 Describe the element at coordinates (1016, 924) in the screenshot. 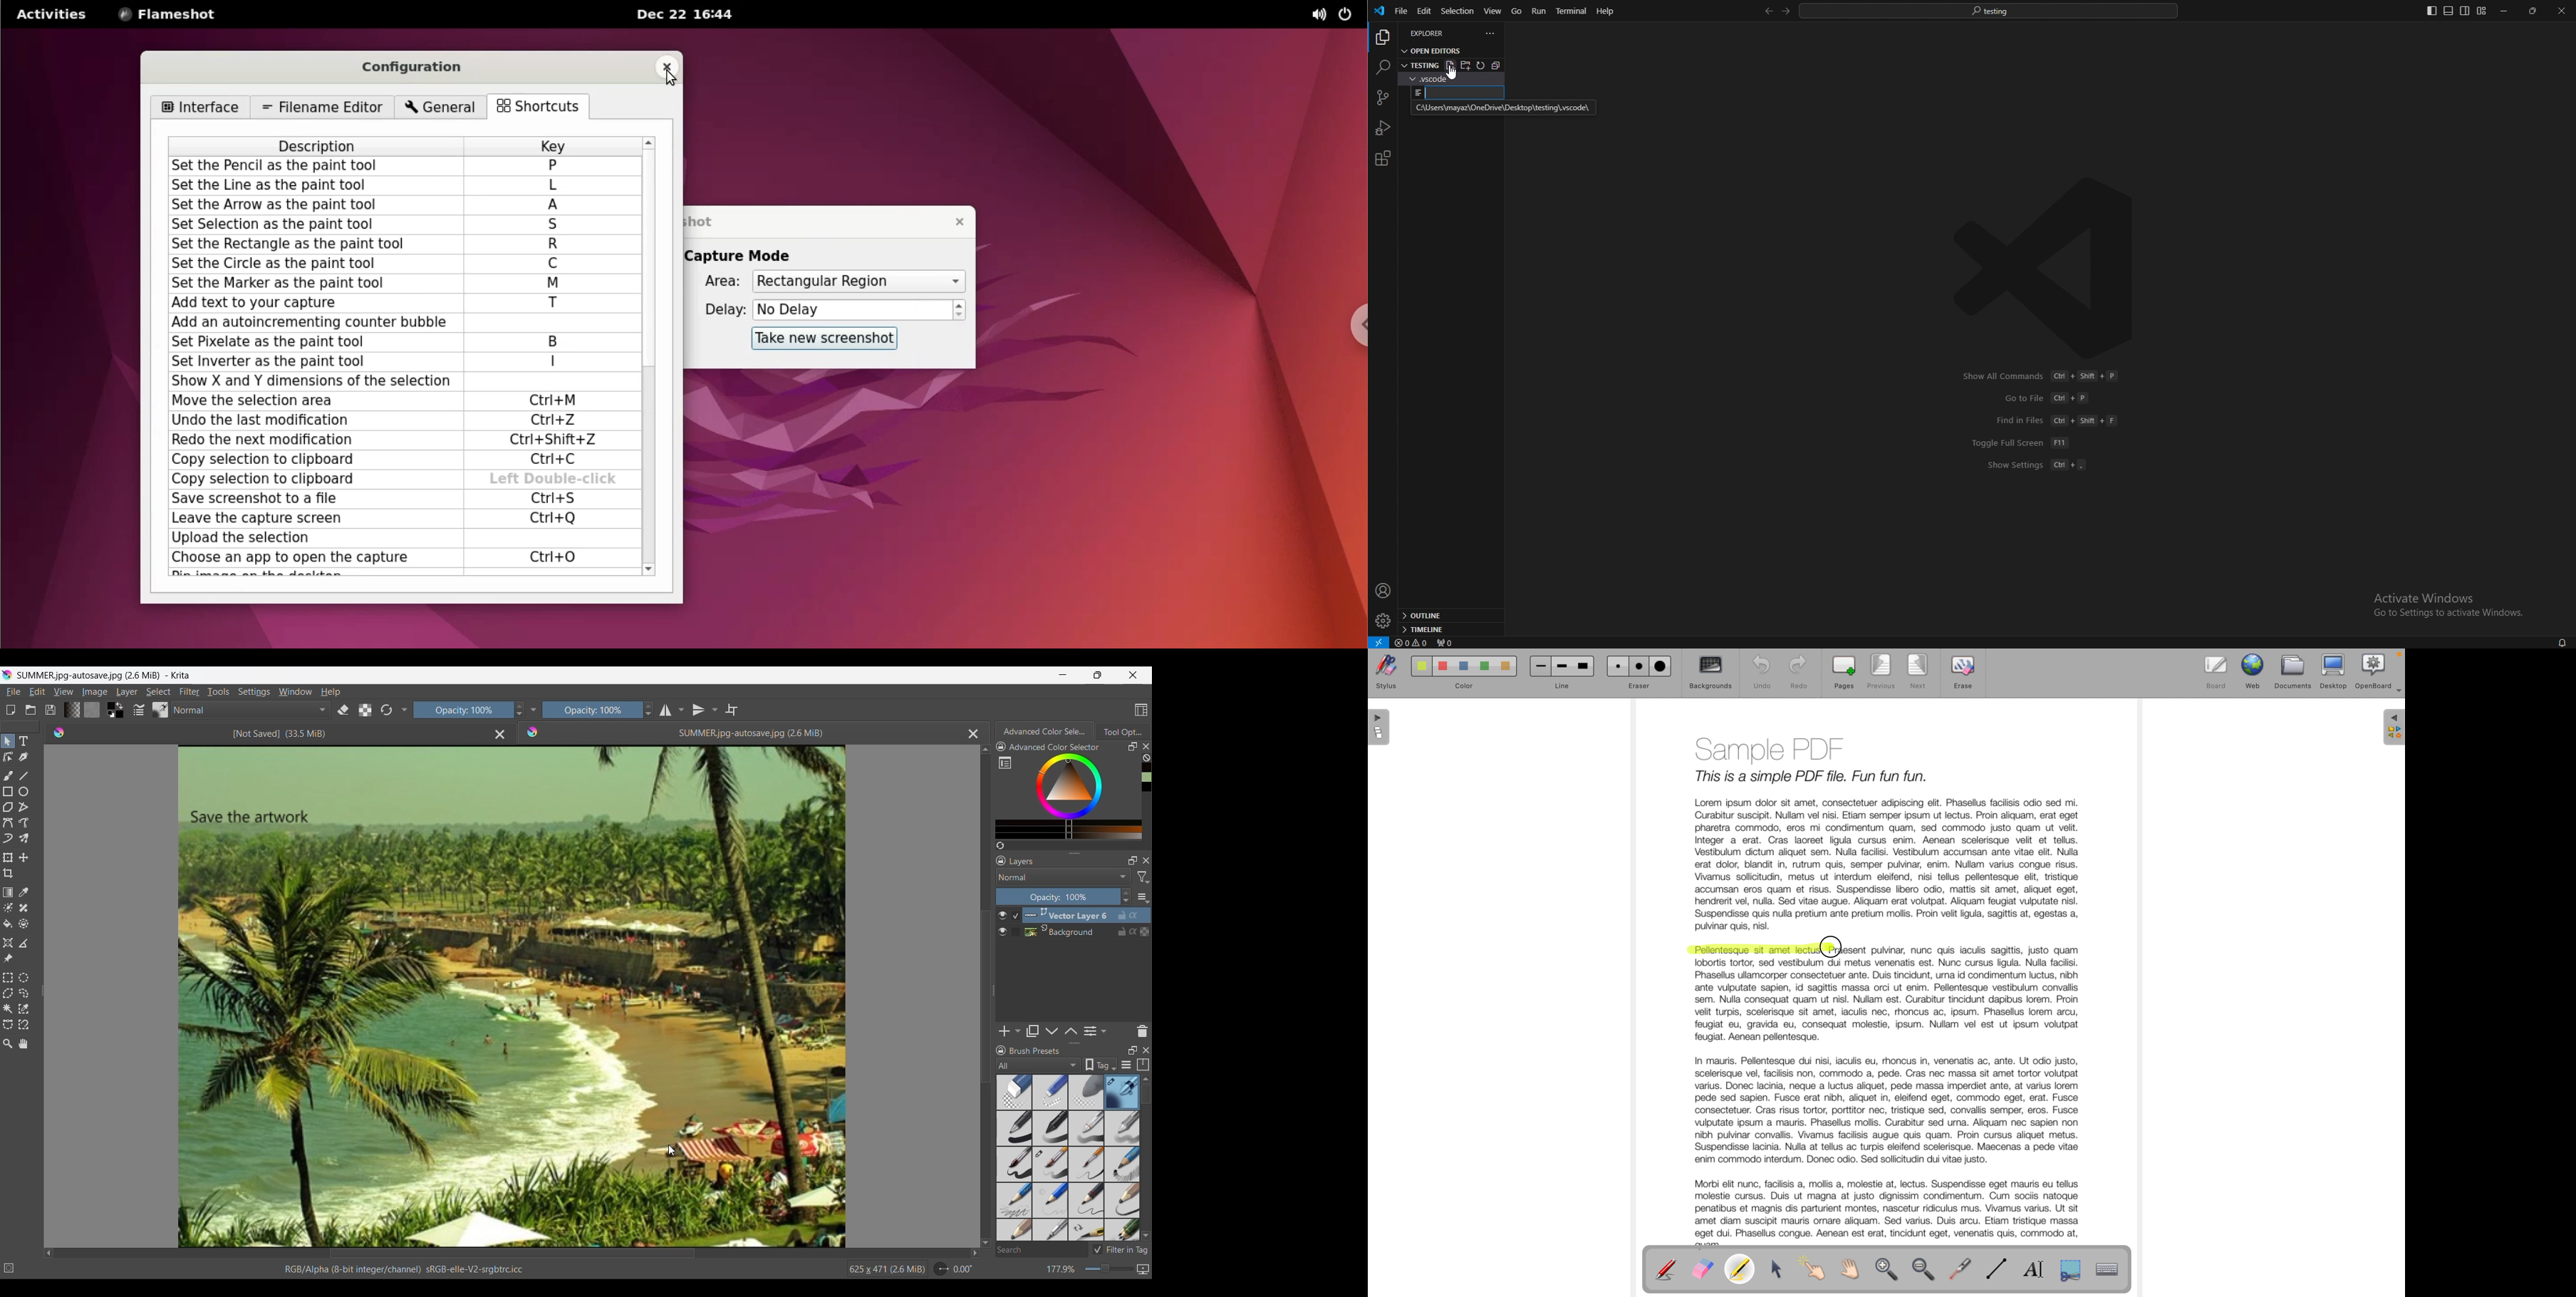

I see `Indicates current selection` at that location.